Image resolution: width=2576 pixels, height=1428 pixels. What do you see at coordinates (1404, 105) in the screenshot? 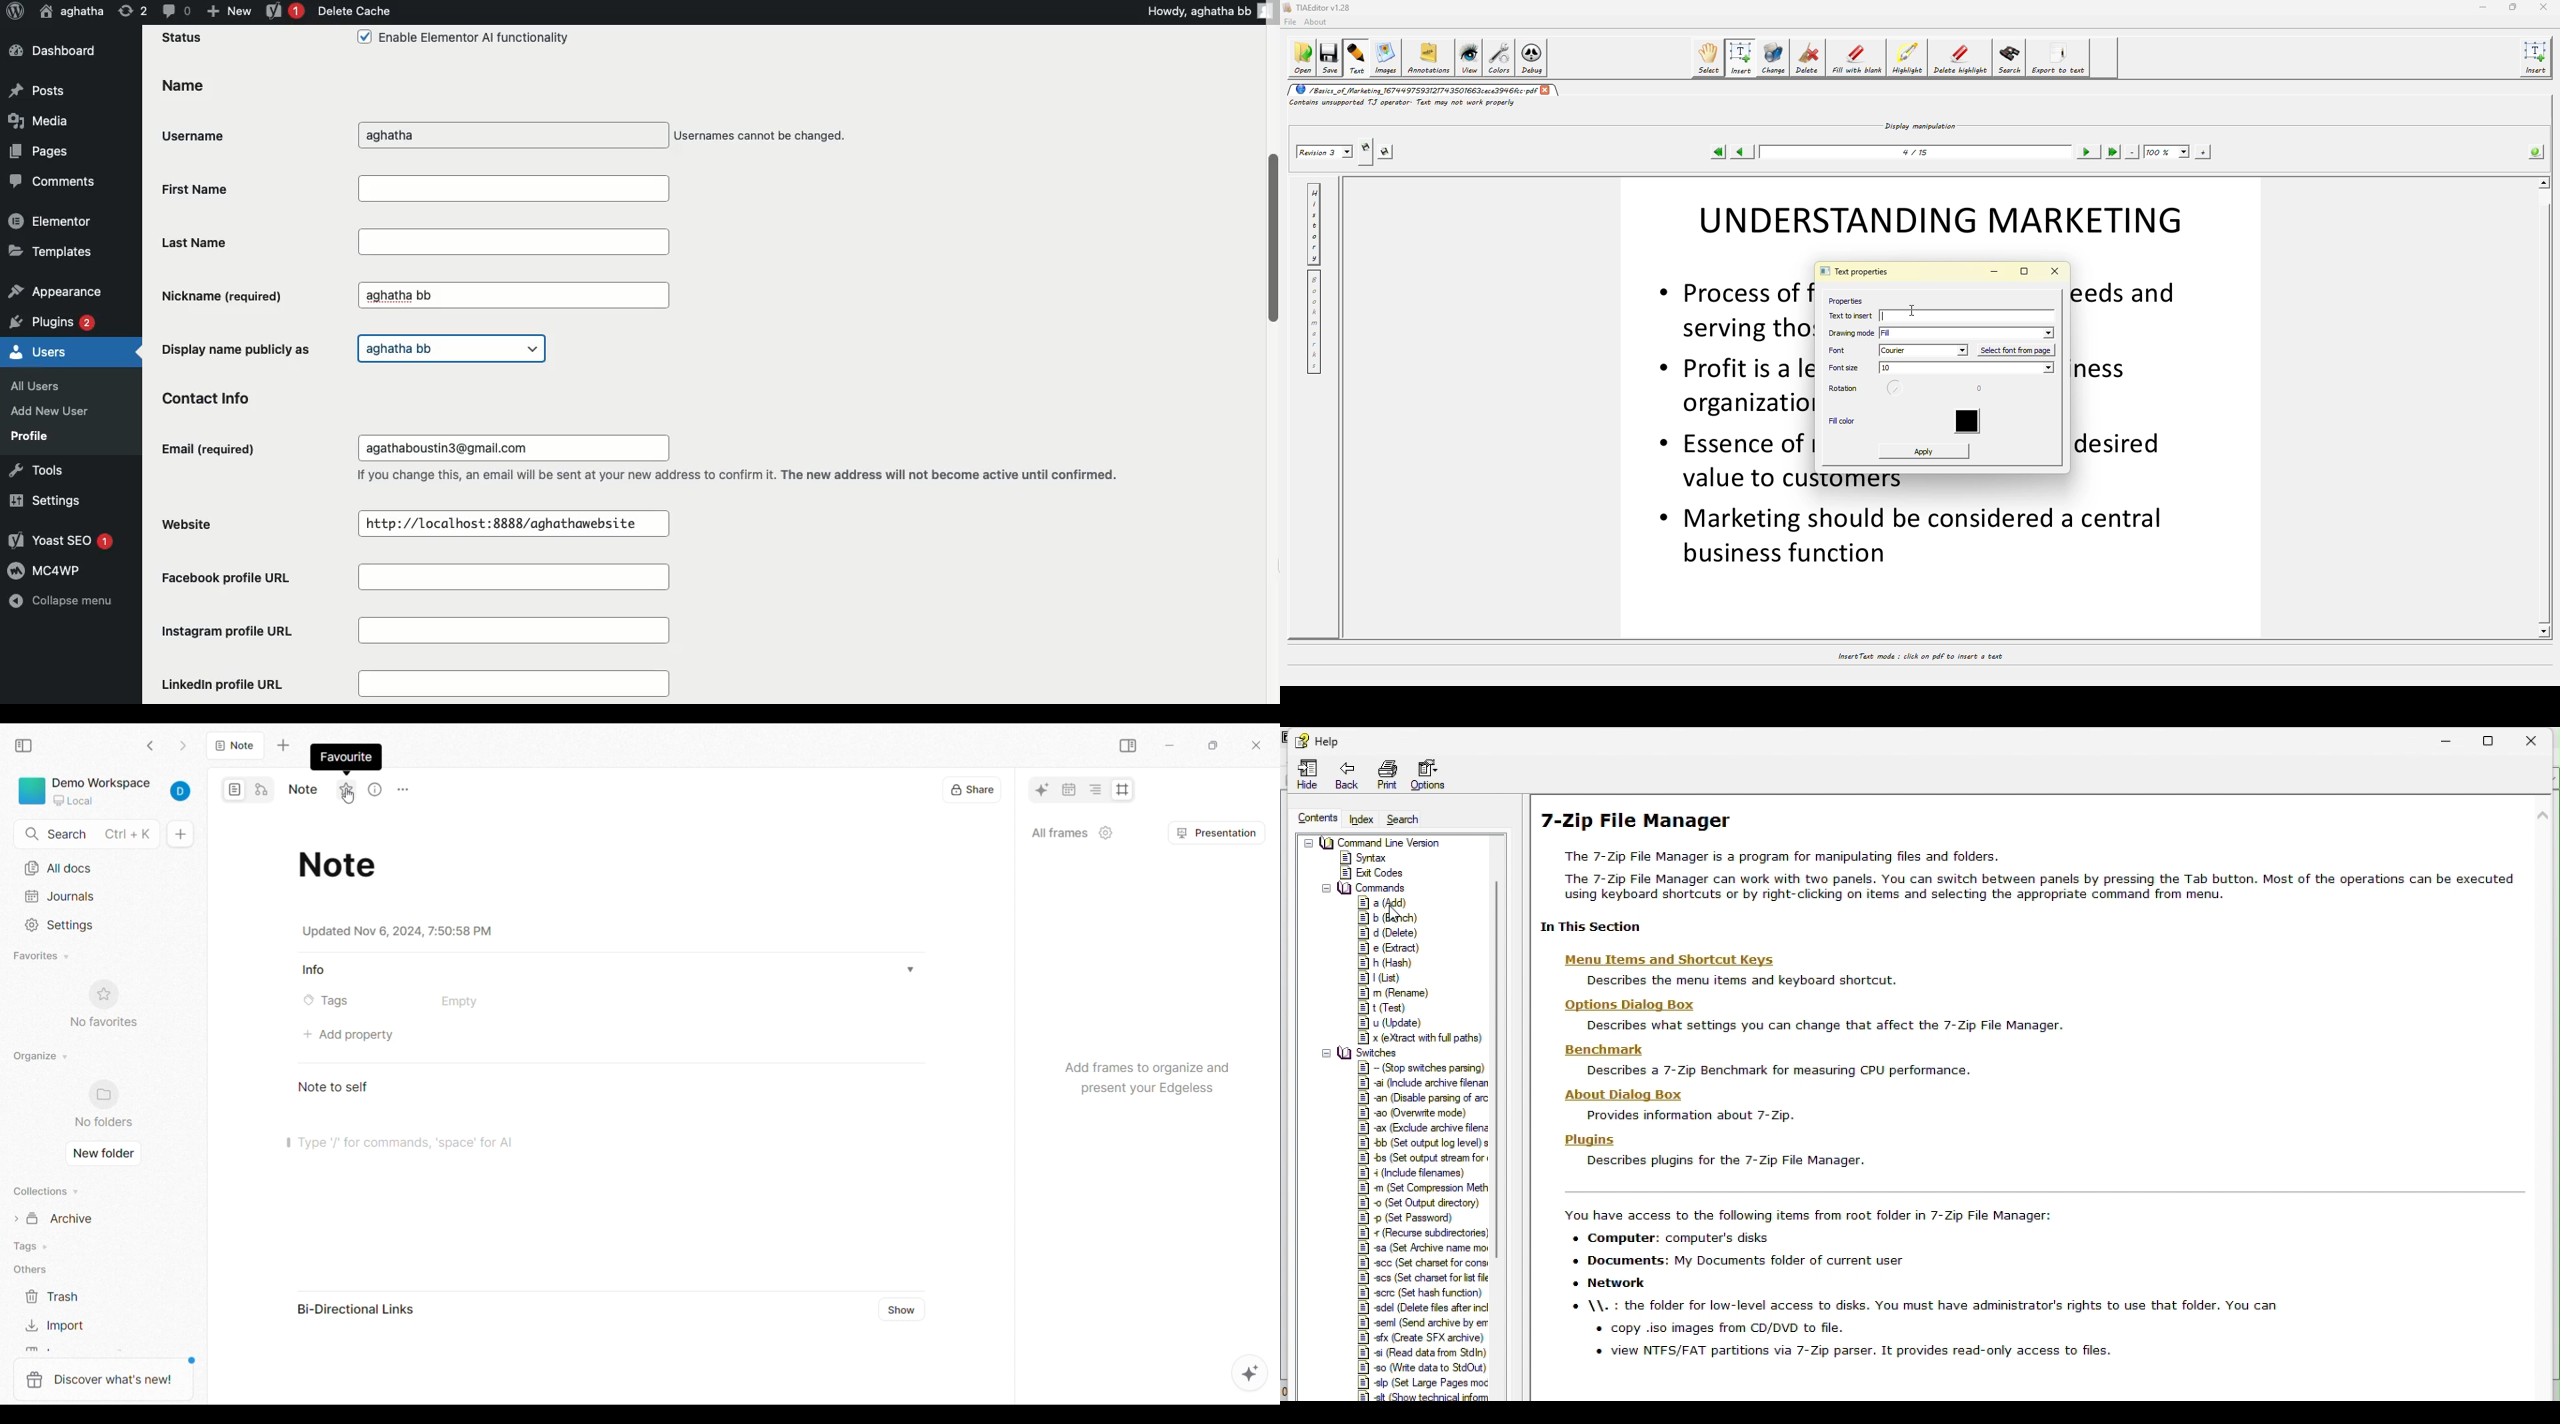
I see `contains unsupported TJ operator text may not work properly` at bounding box center [1404, 105].